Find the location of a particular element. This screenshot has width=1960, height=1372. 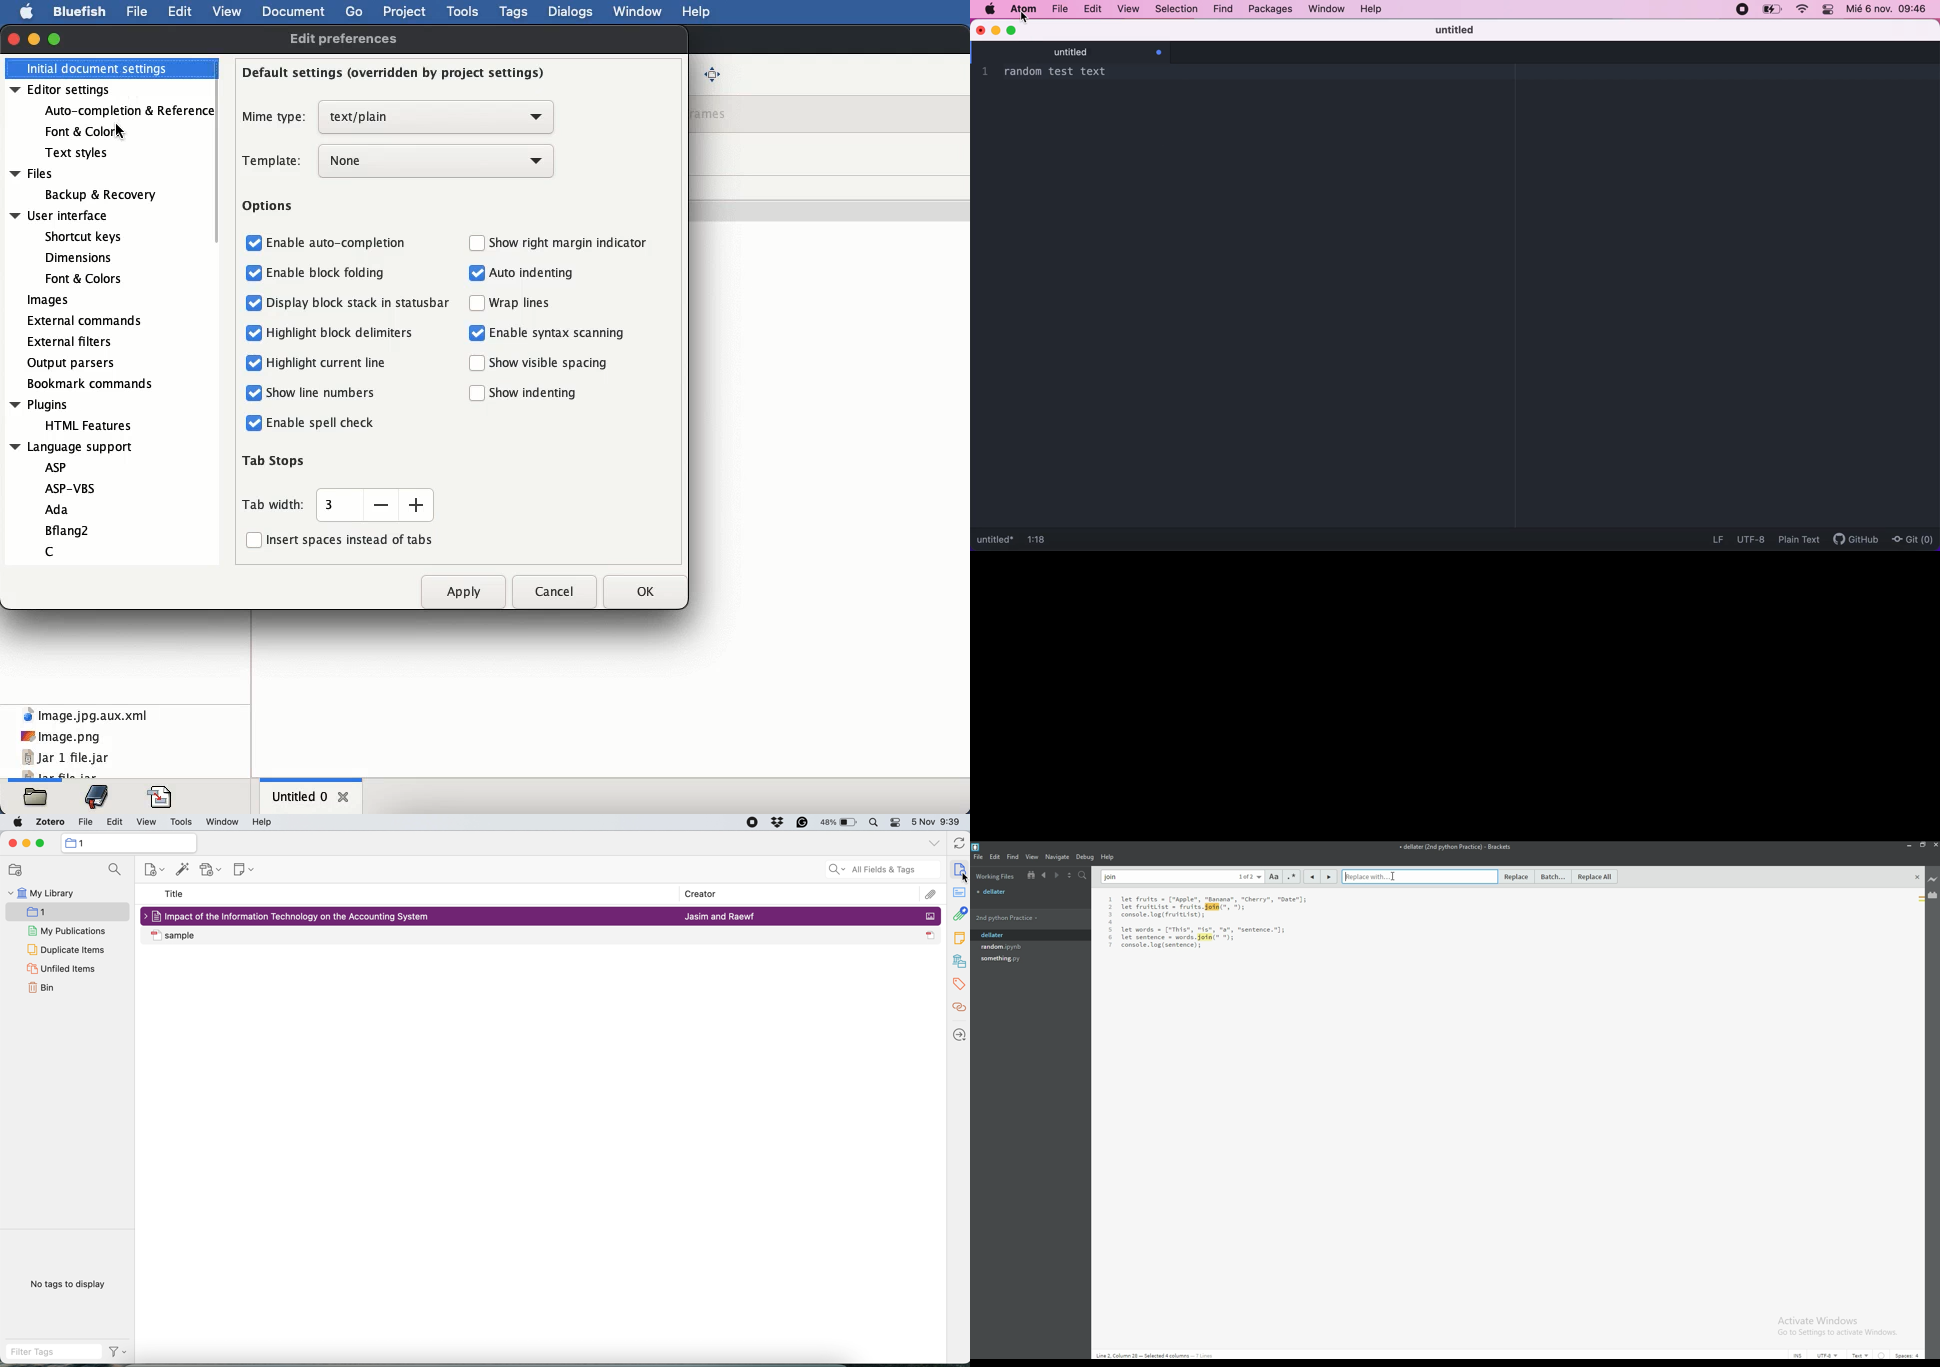

bluefish is located at coordinates (81, 14).